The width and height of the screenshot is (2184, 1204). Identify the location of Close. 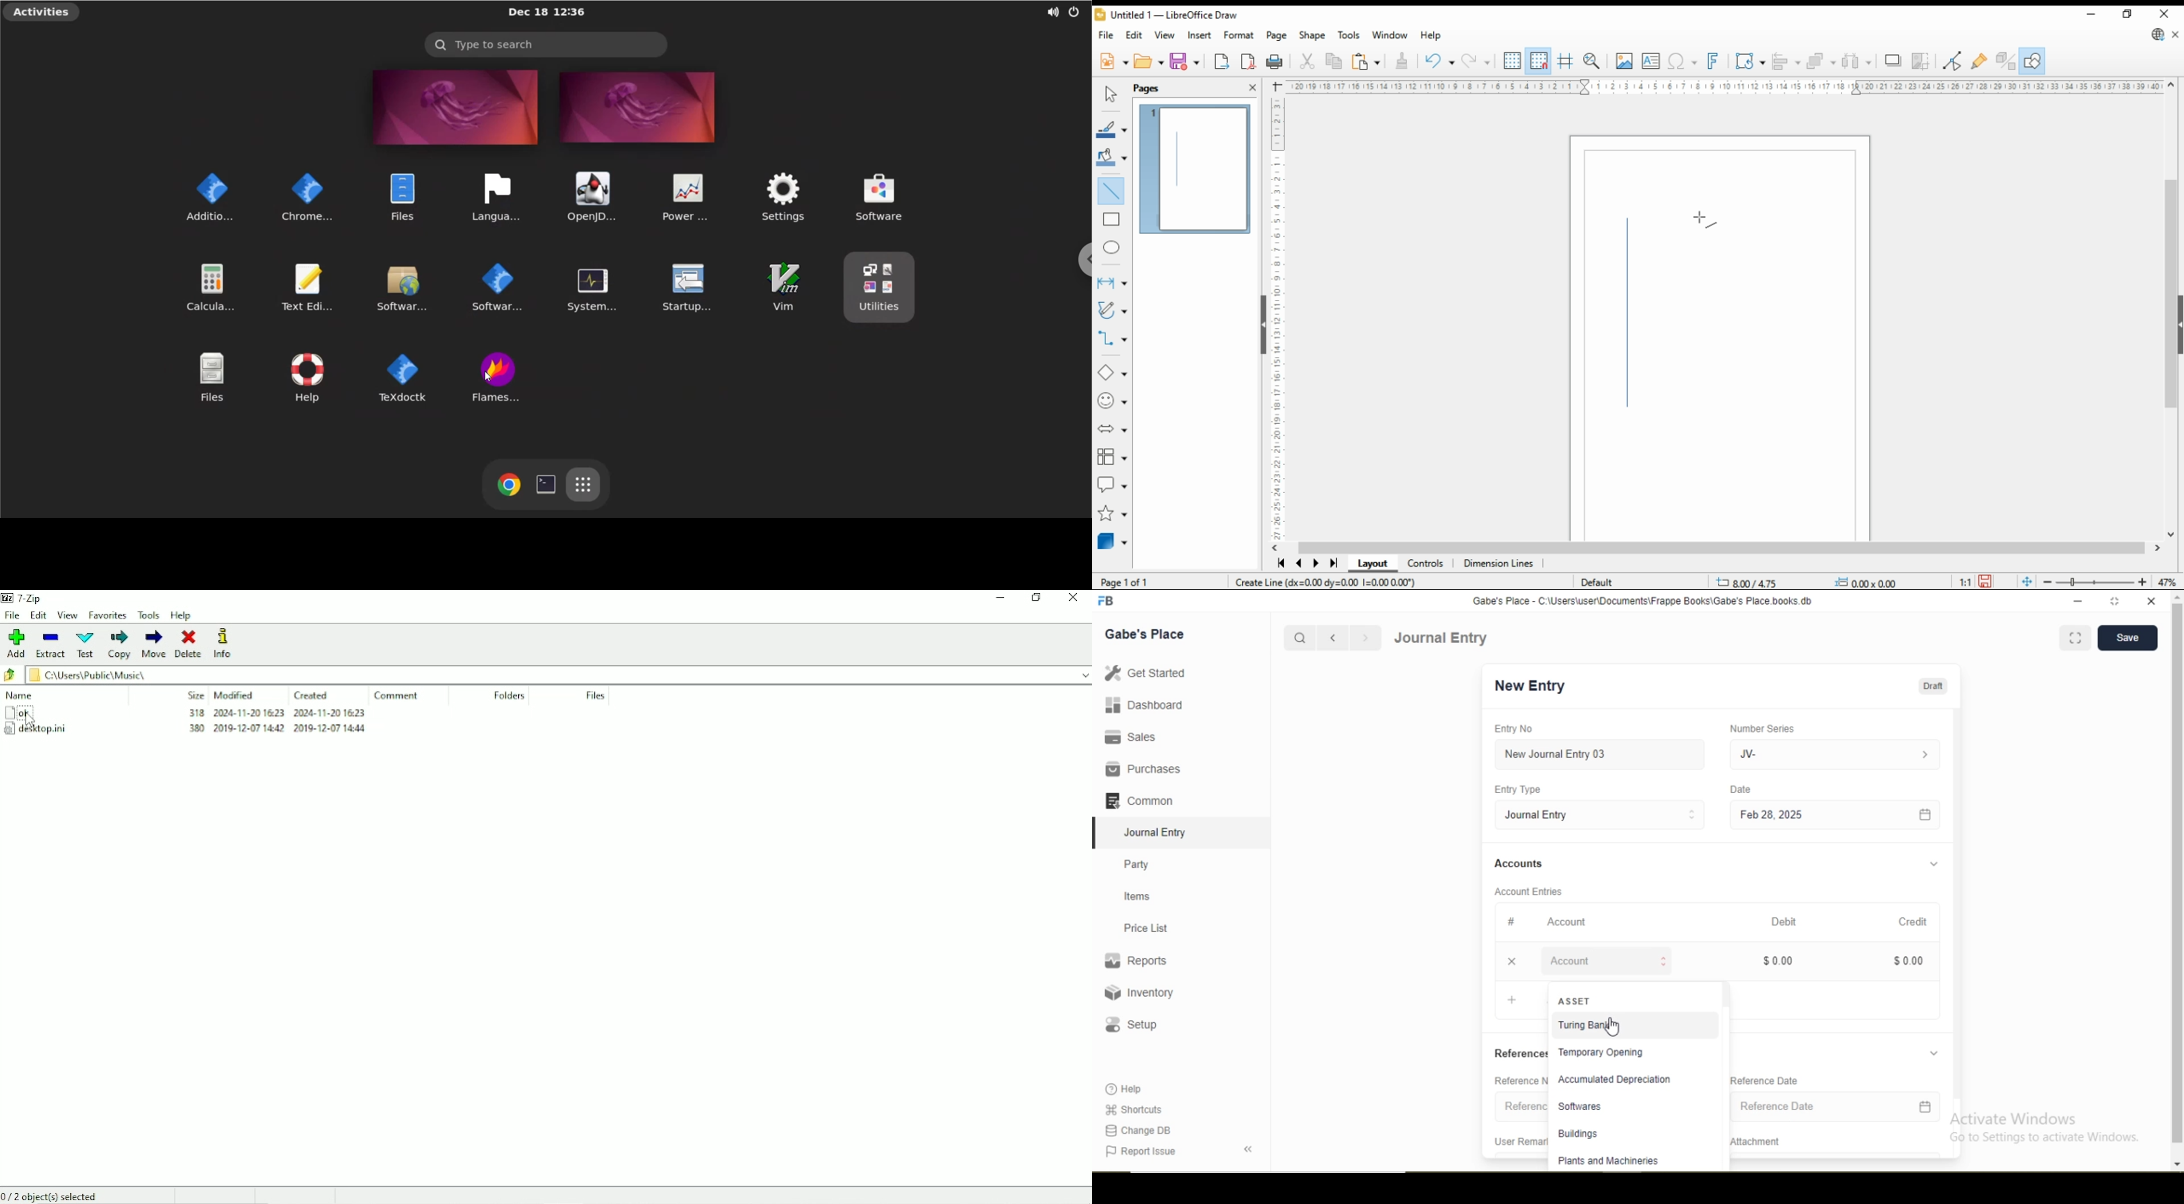
(1074, 599).